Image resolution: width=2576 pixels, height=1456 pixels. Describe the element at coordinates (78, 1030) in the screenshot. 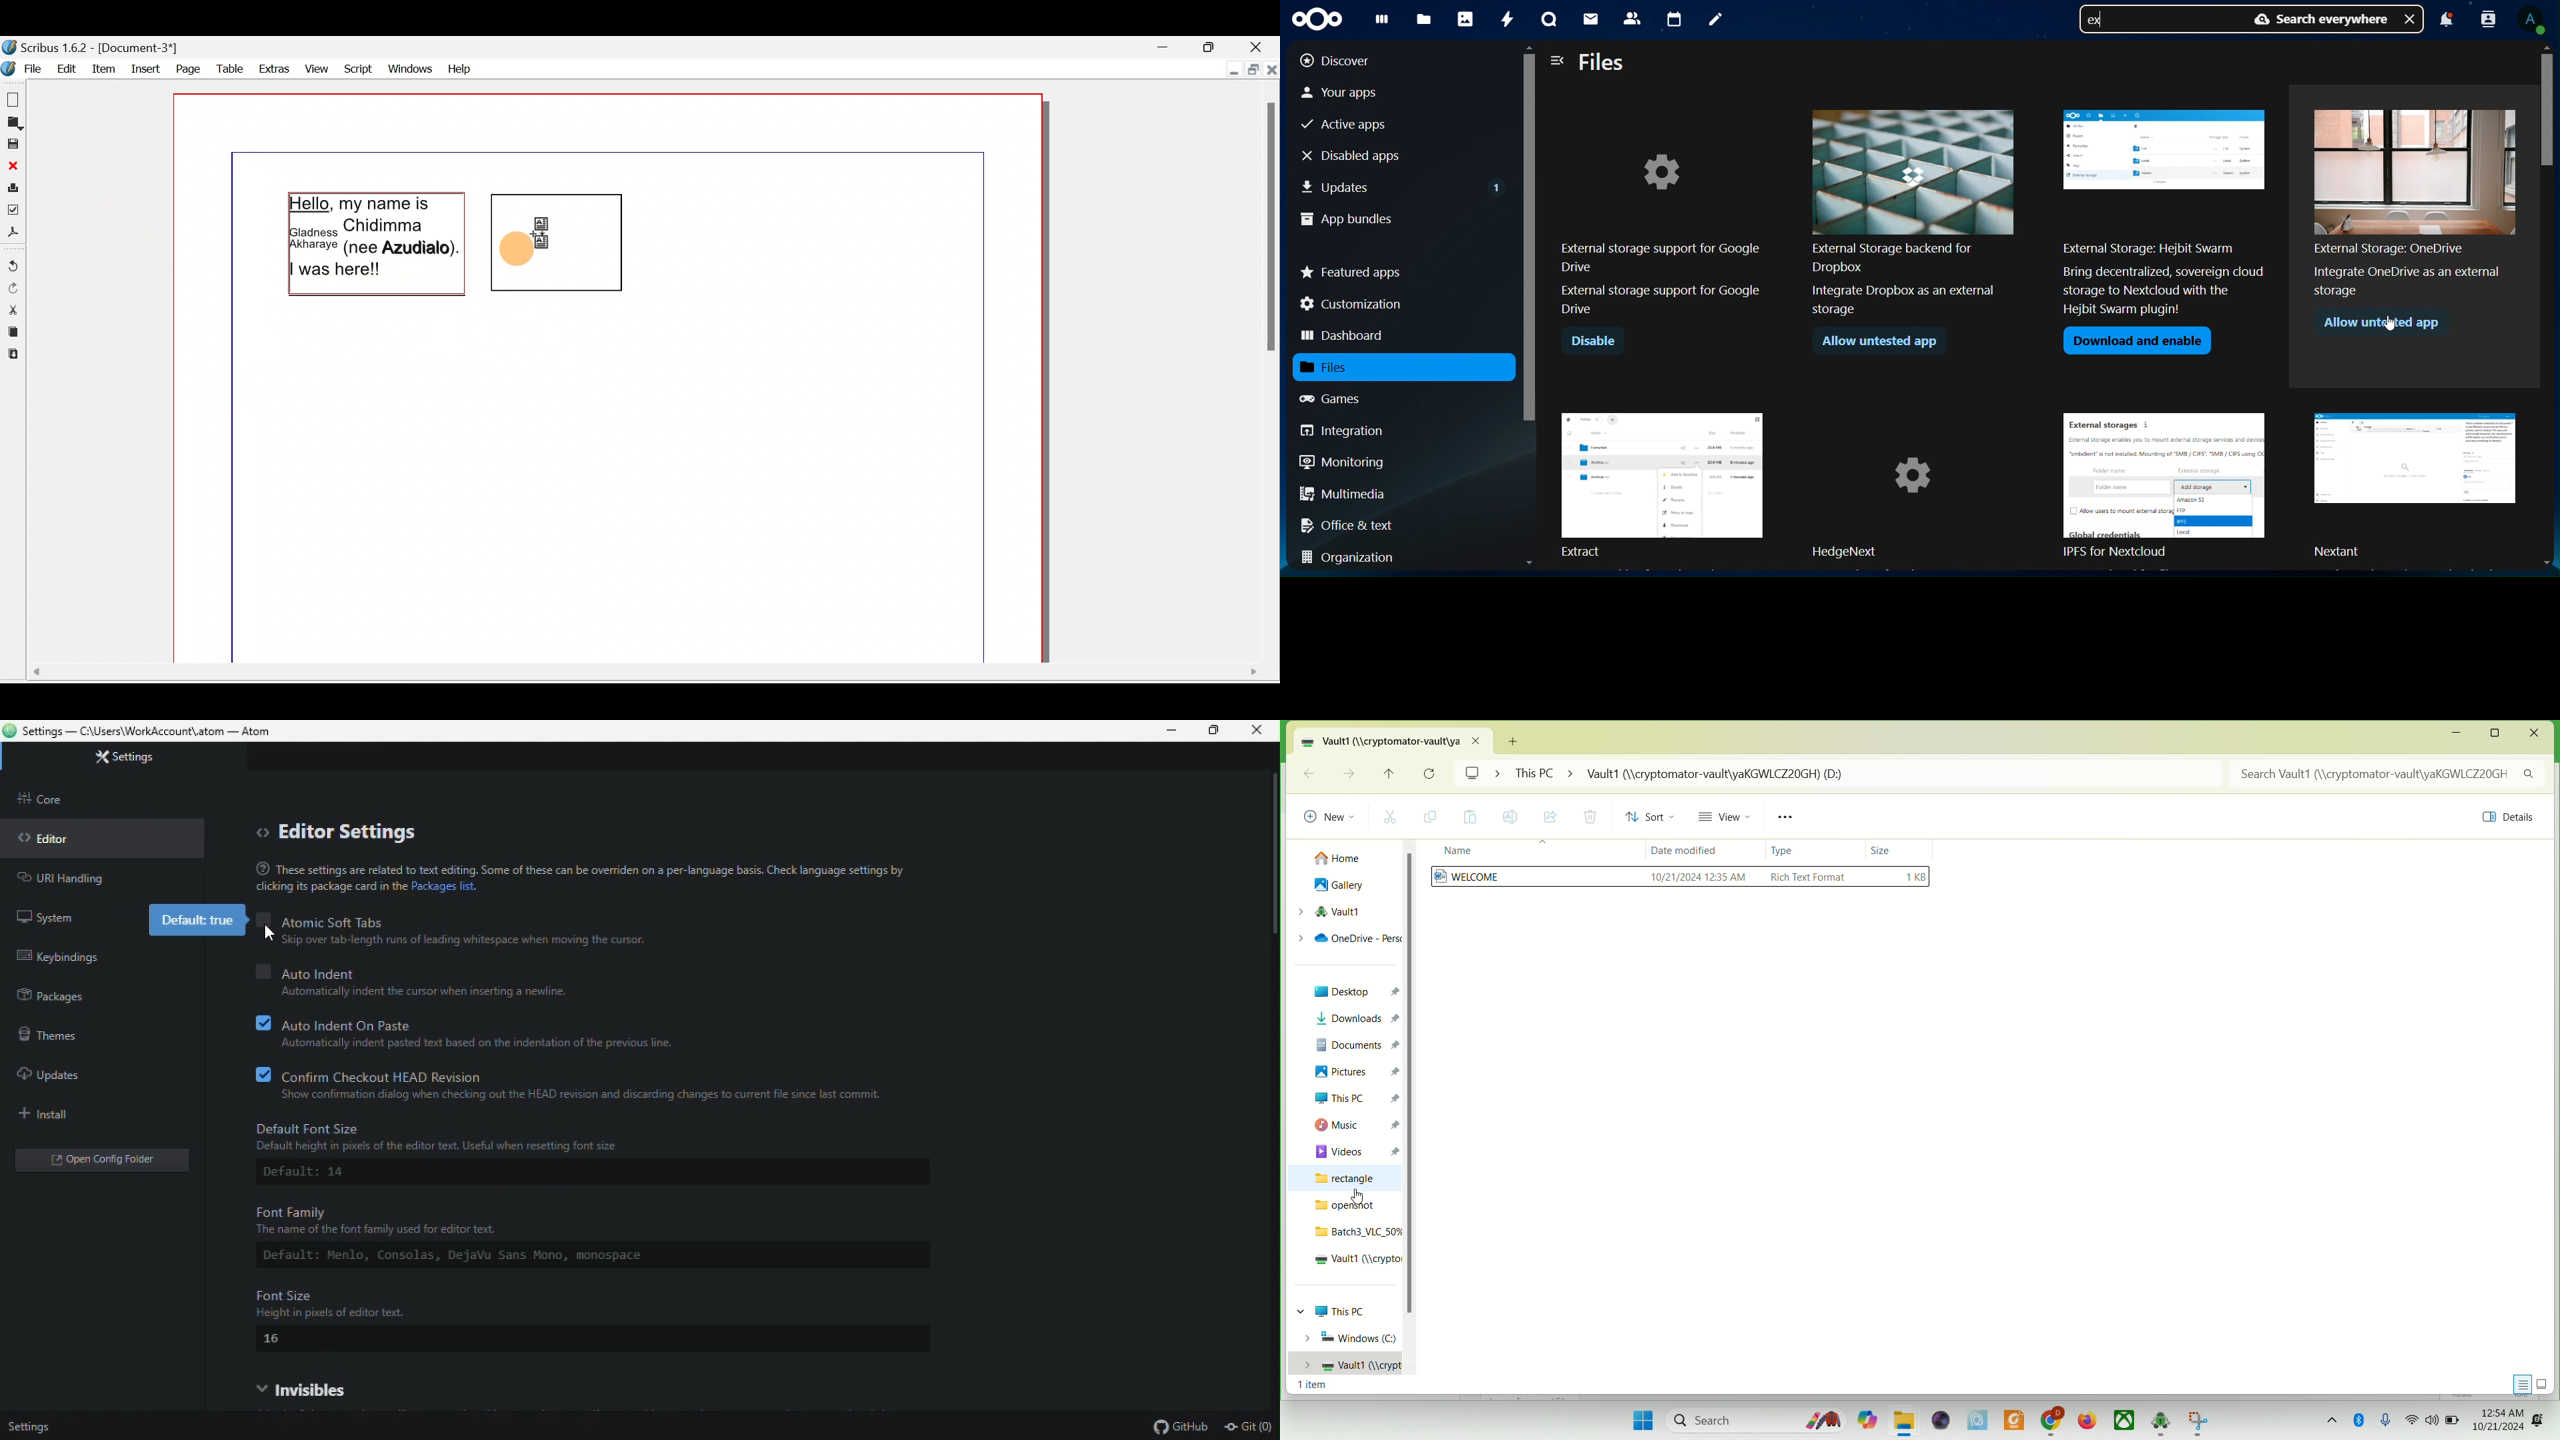

I see `Themes` at that location.